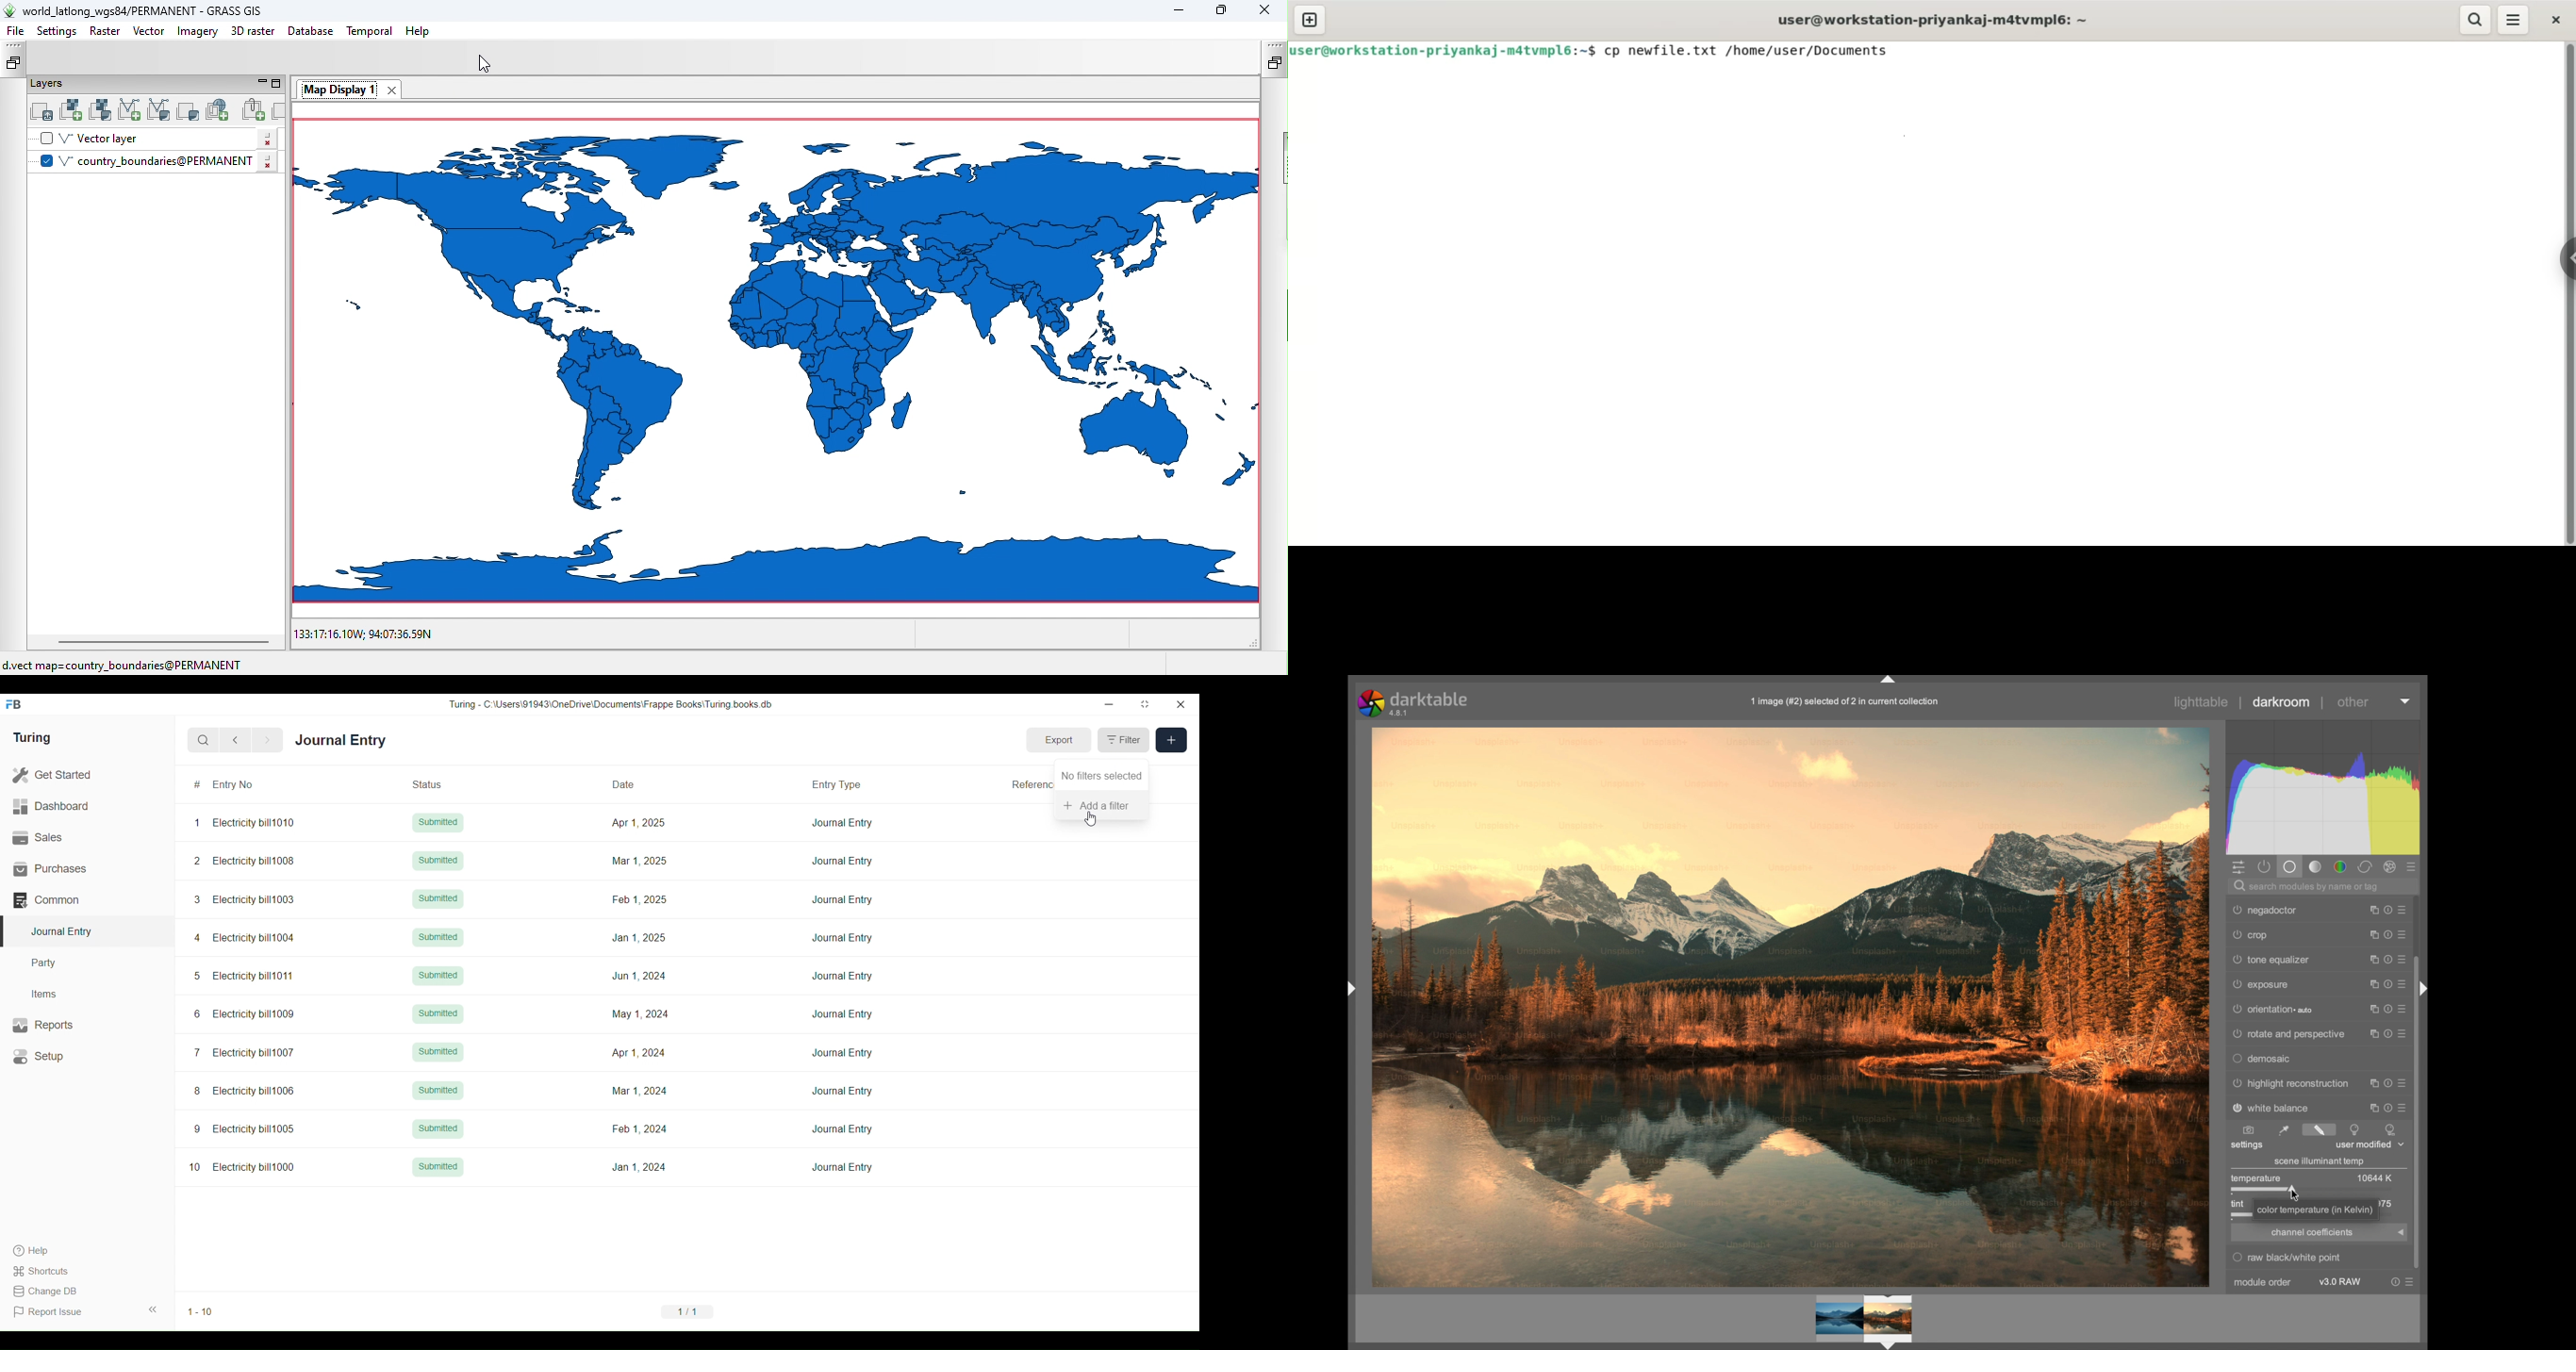 The height and width of the screenshot is (1372, 2576). I want to click on Shortcuts, so click(48, 1271).